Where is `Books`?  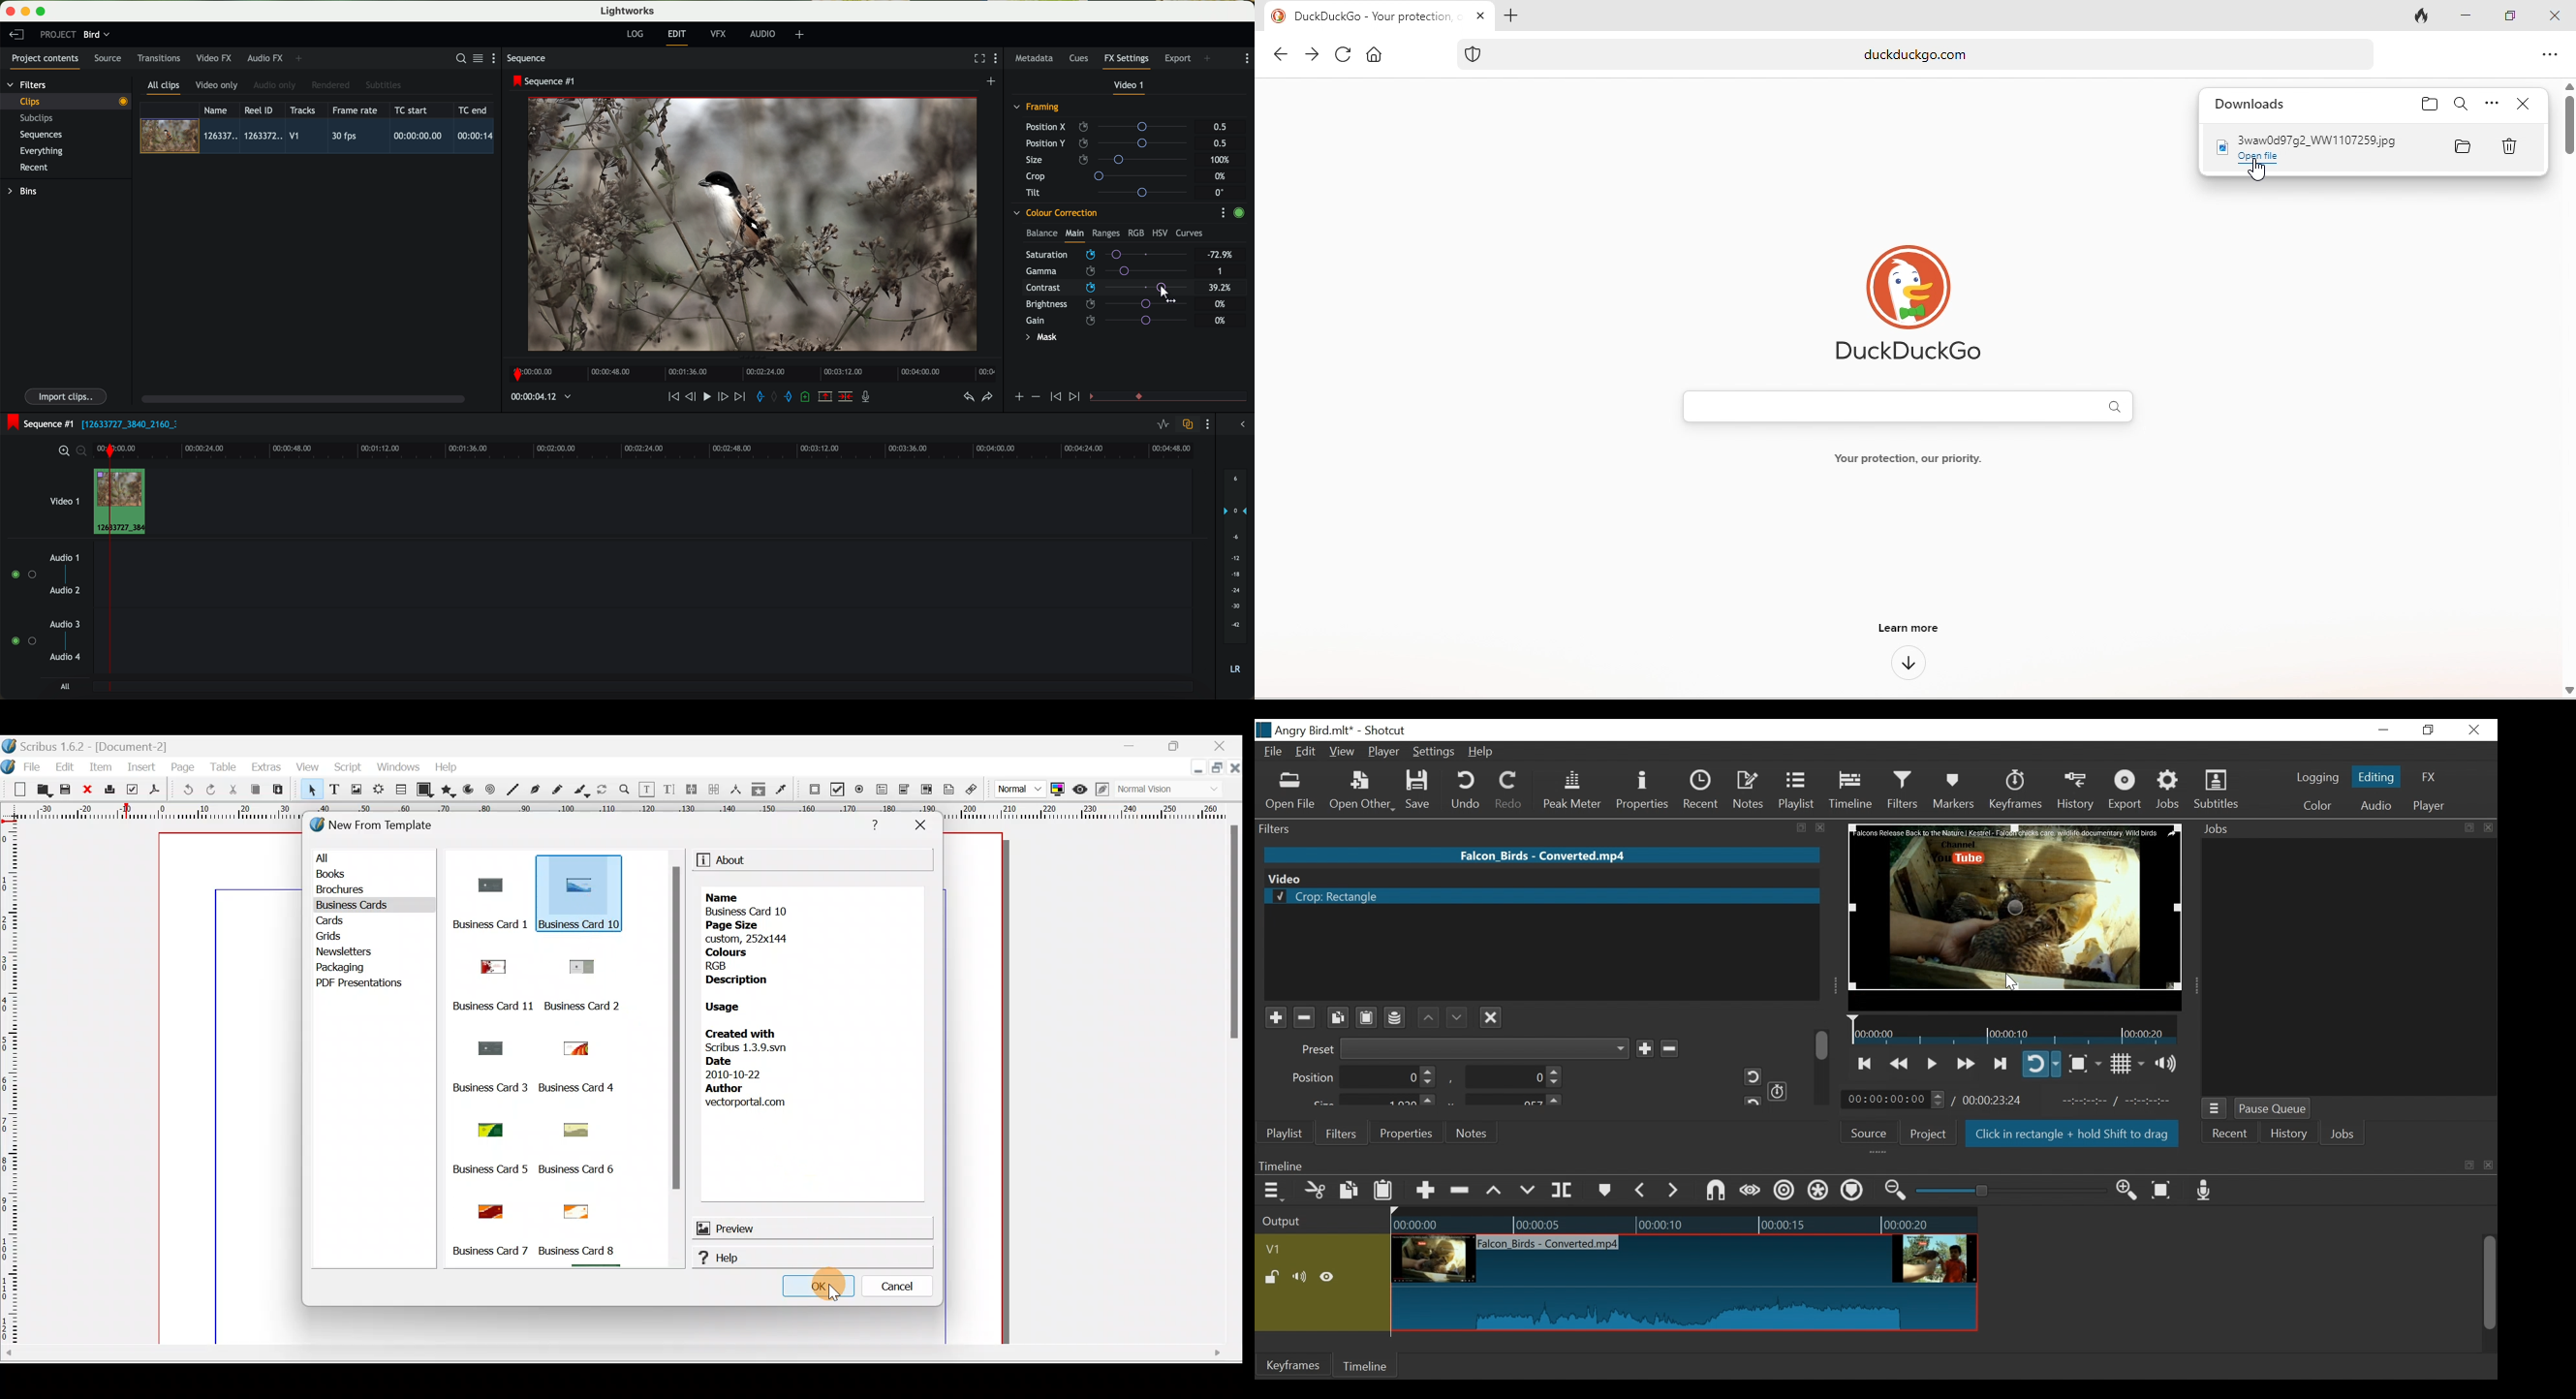 Books is located at coordinates (369, 876).